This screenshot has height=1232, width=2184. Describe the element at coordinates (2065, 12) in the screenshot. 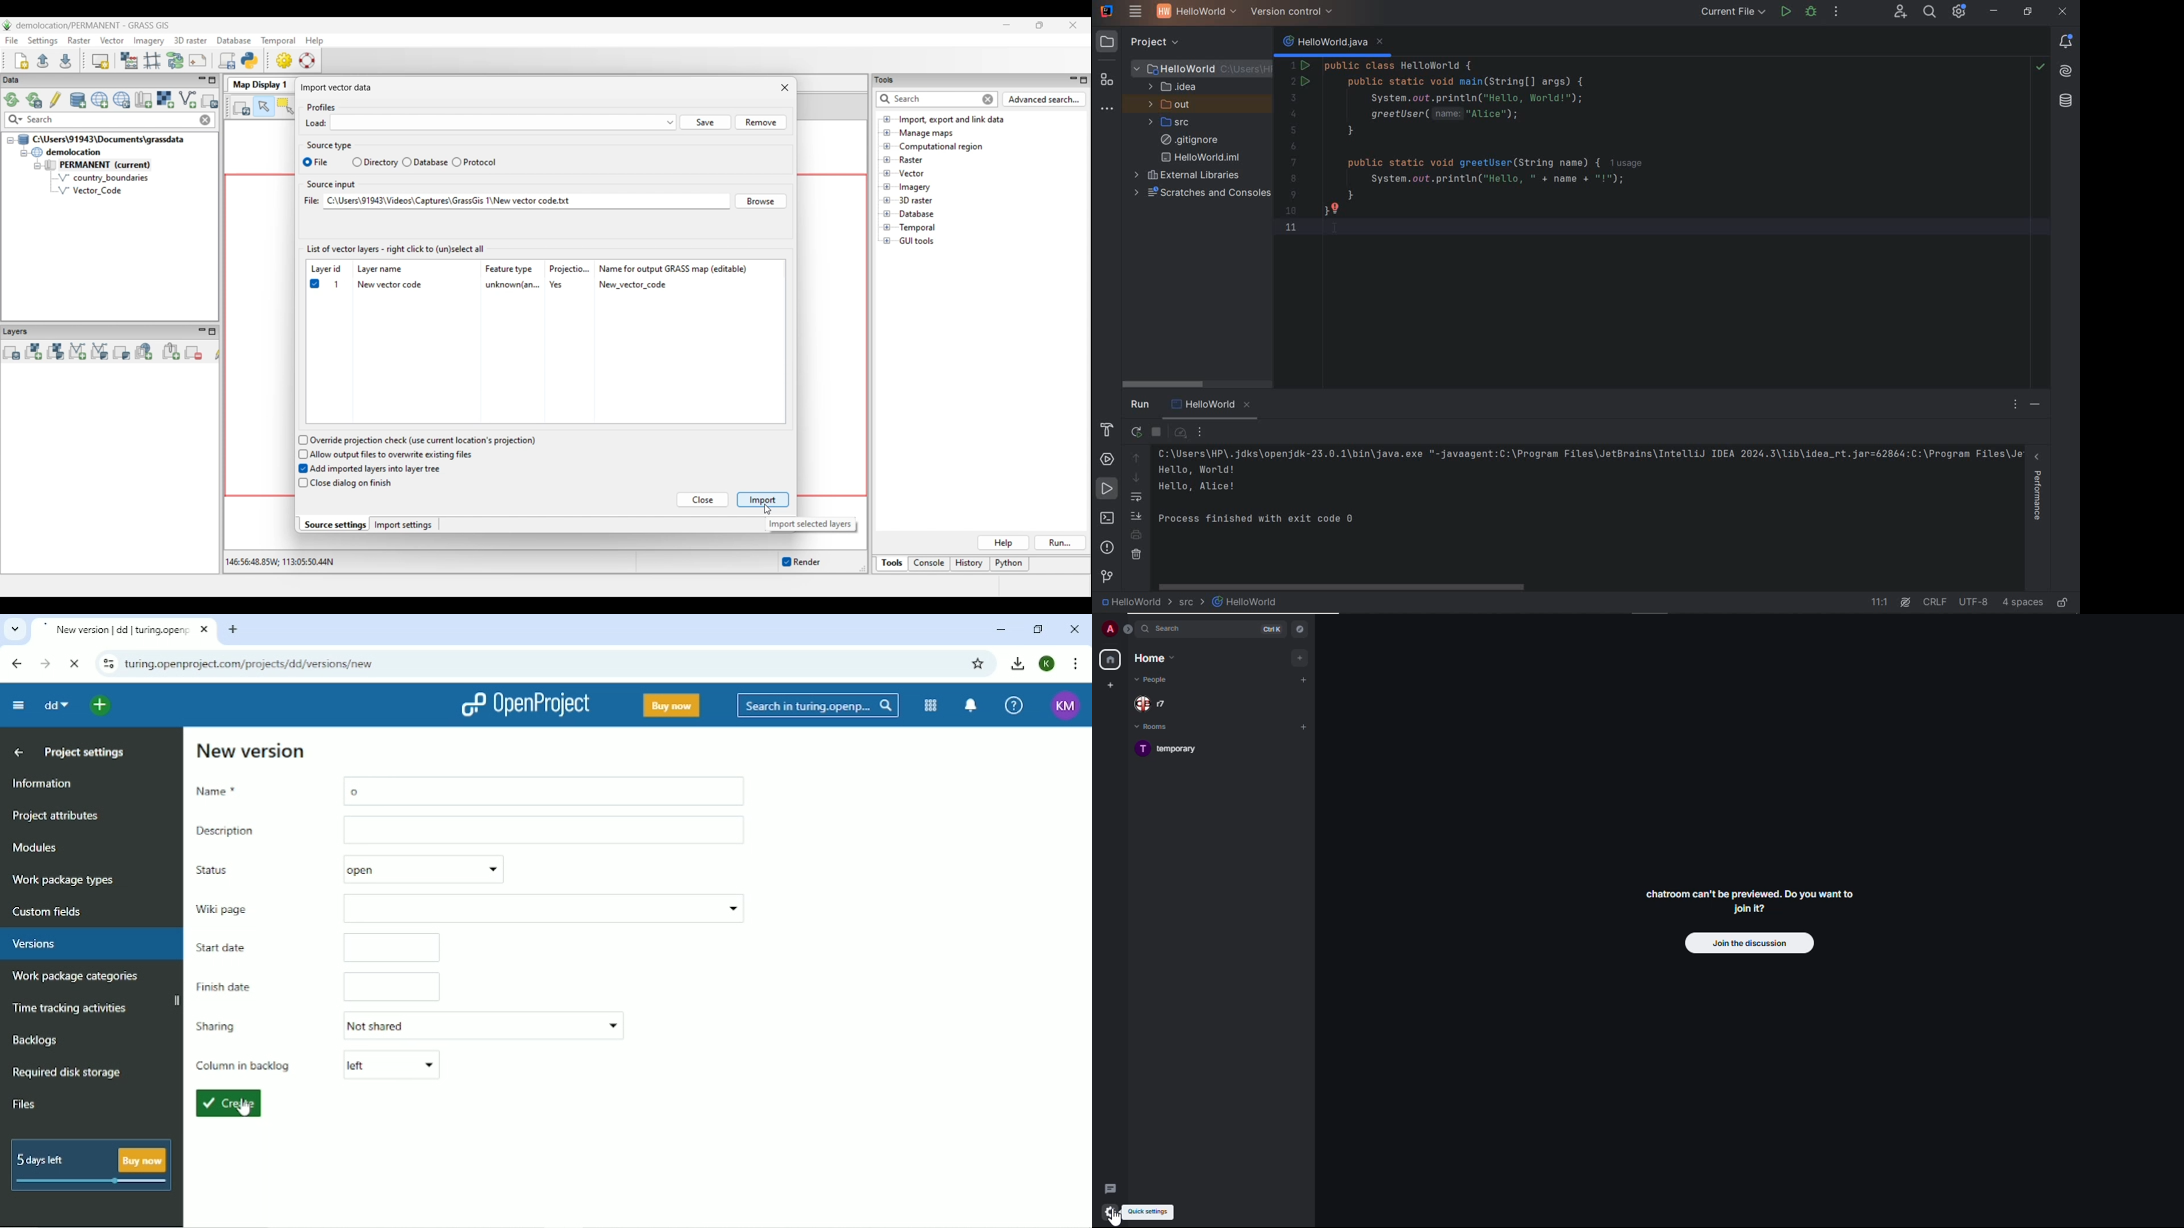

I see `close` at that location.